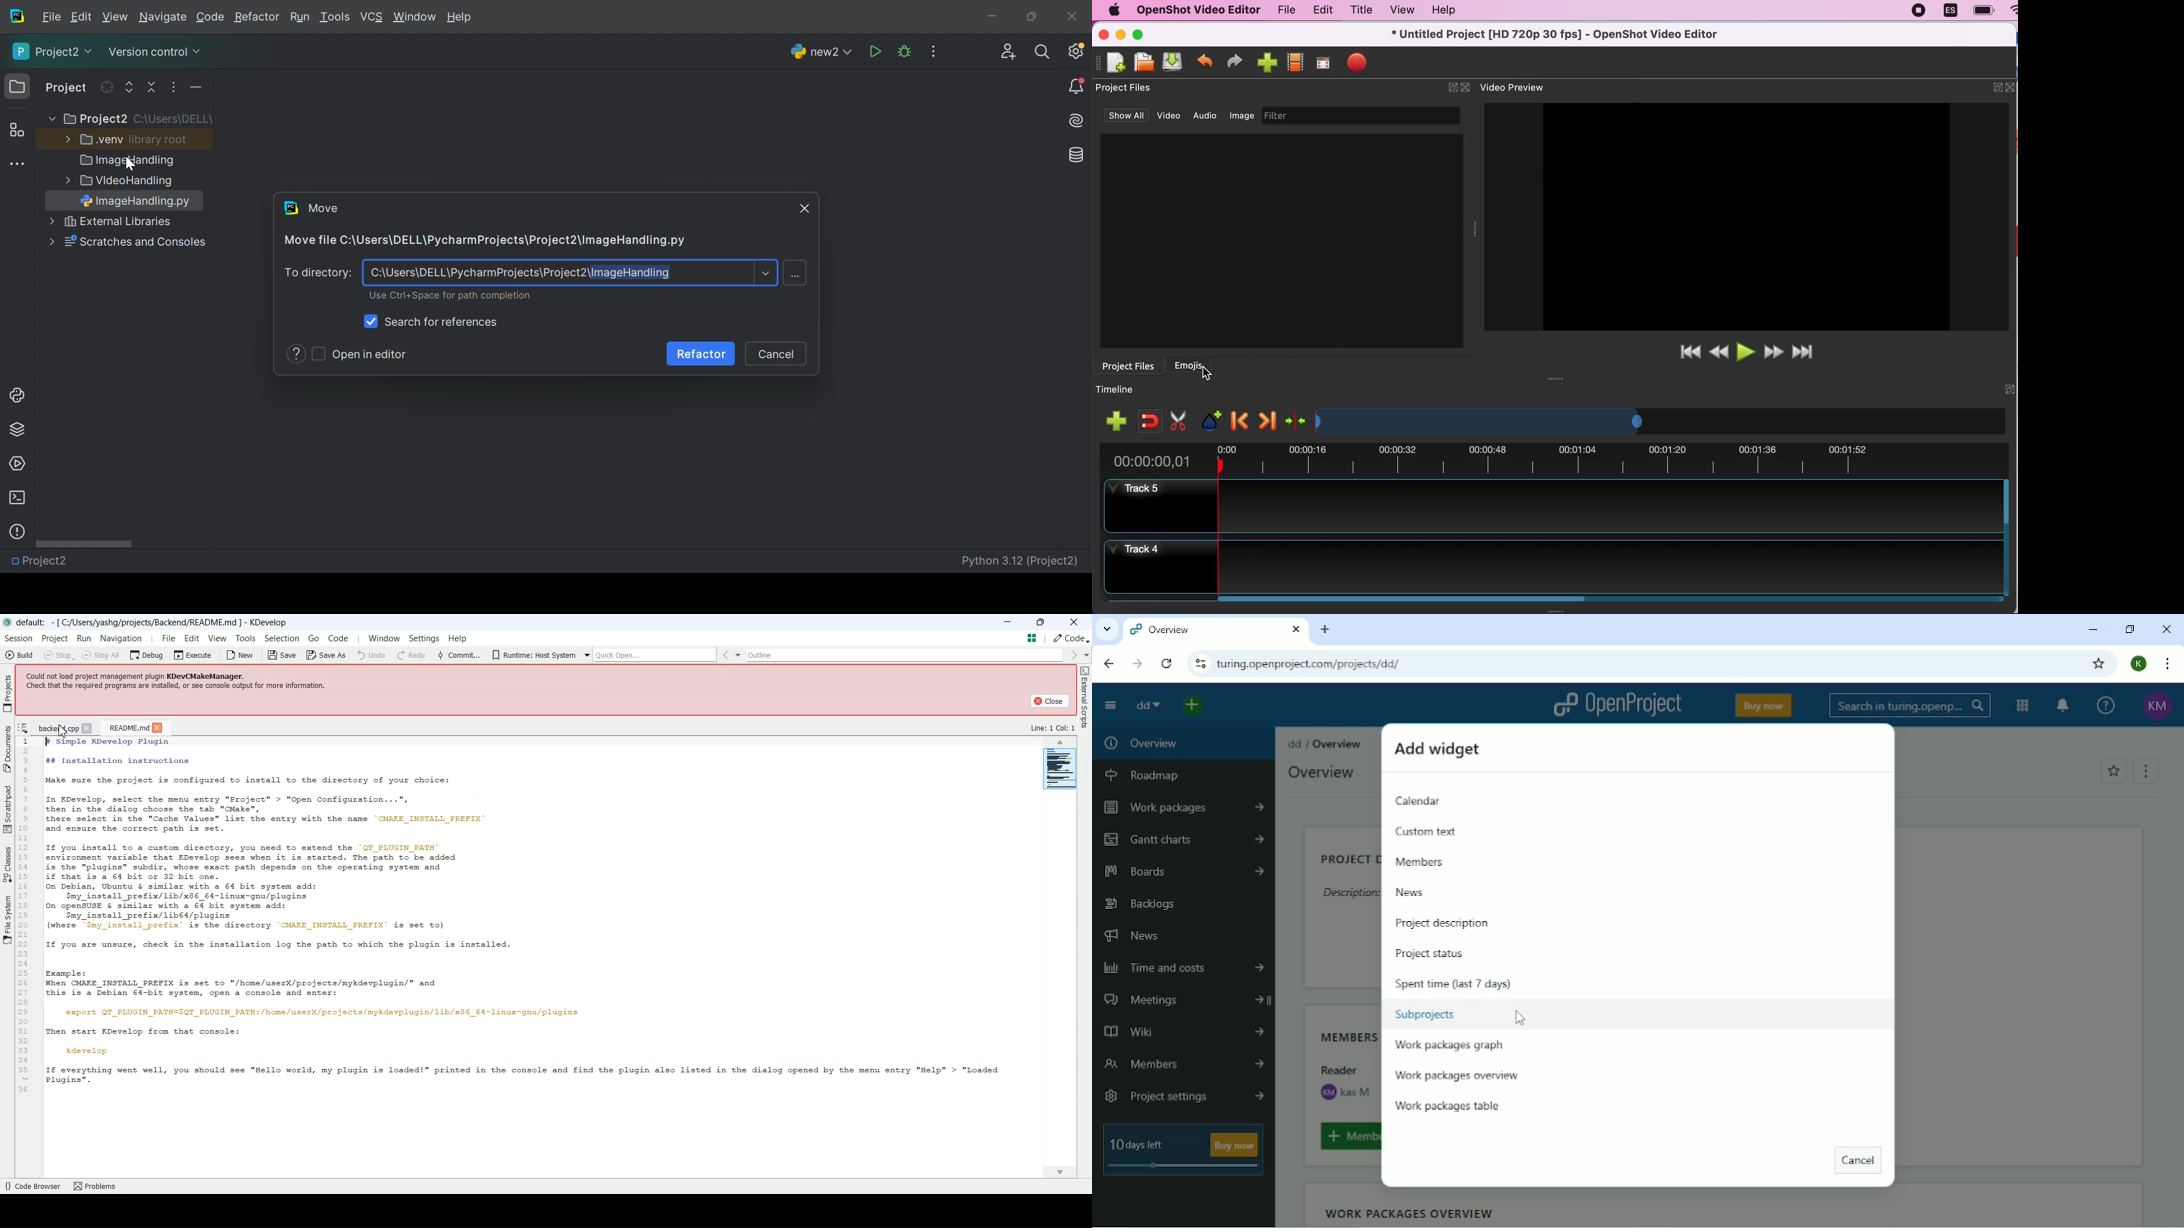  What do you see at coordinates (1140, 34) in the screenshot?
I see `maximize` at bounding box center [1140, 34].